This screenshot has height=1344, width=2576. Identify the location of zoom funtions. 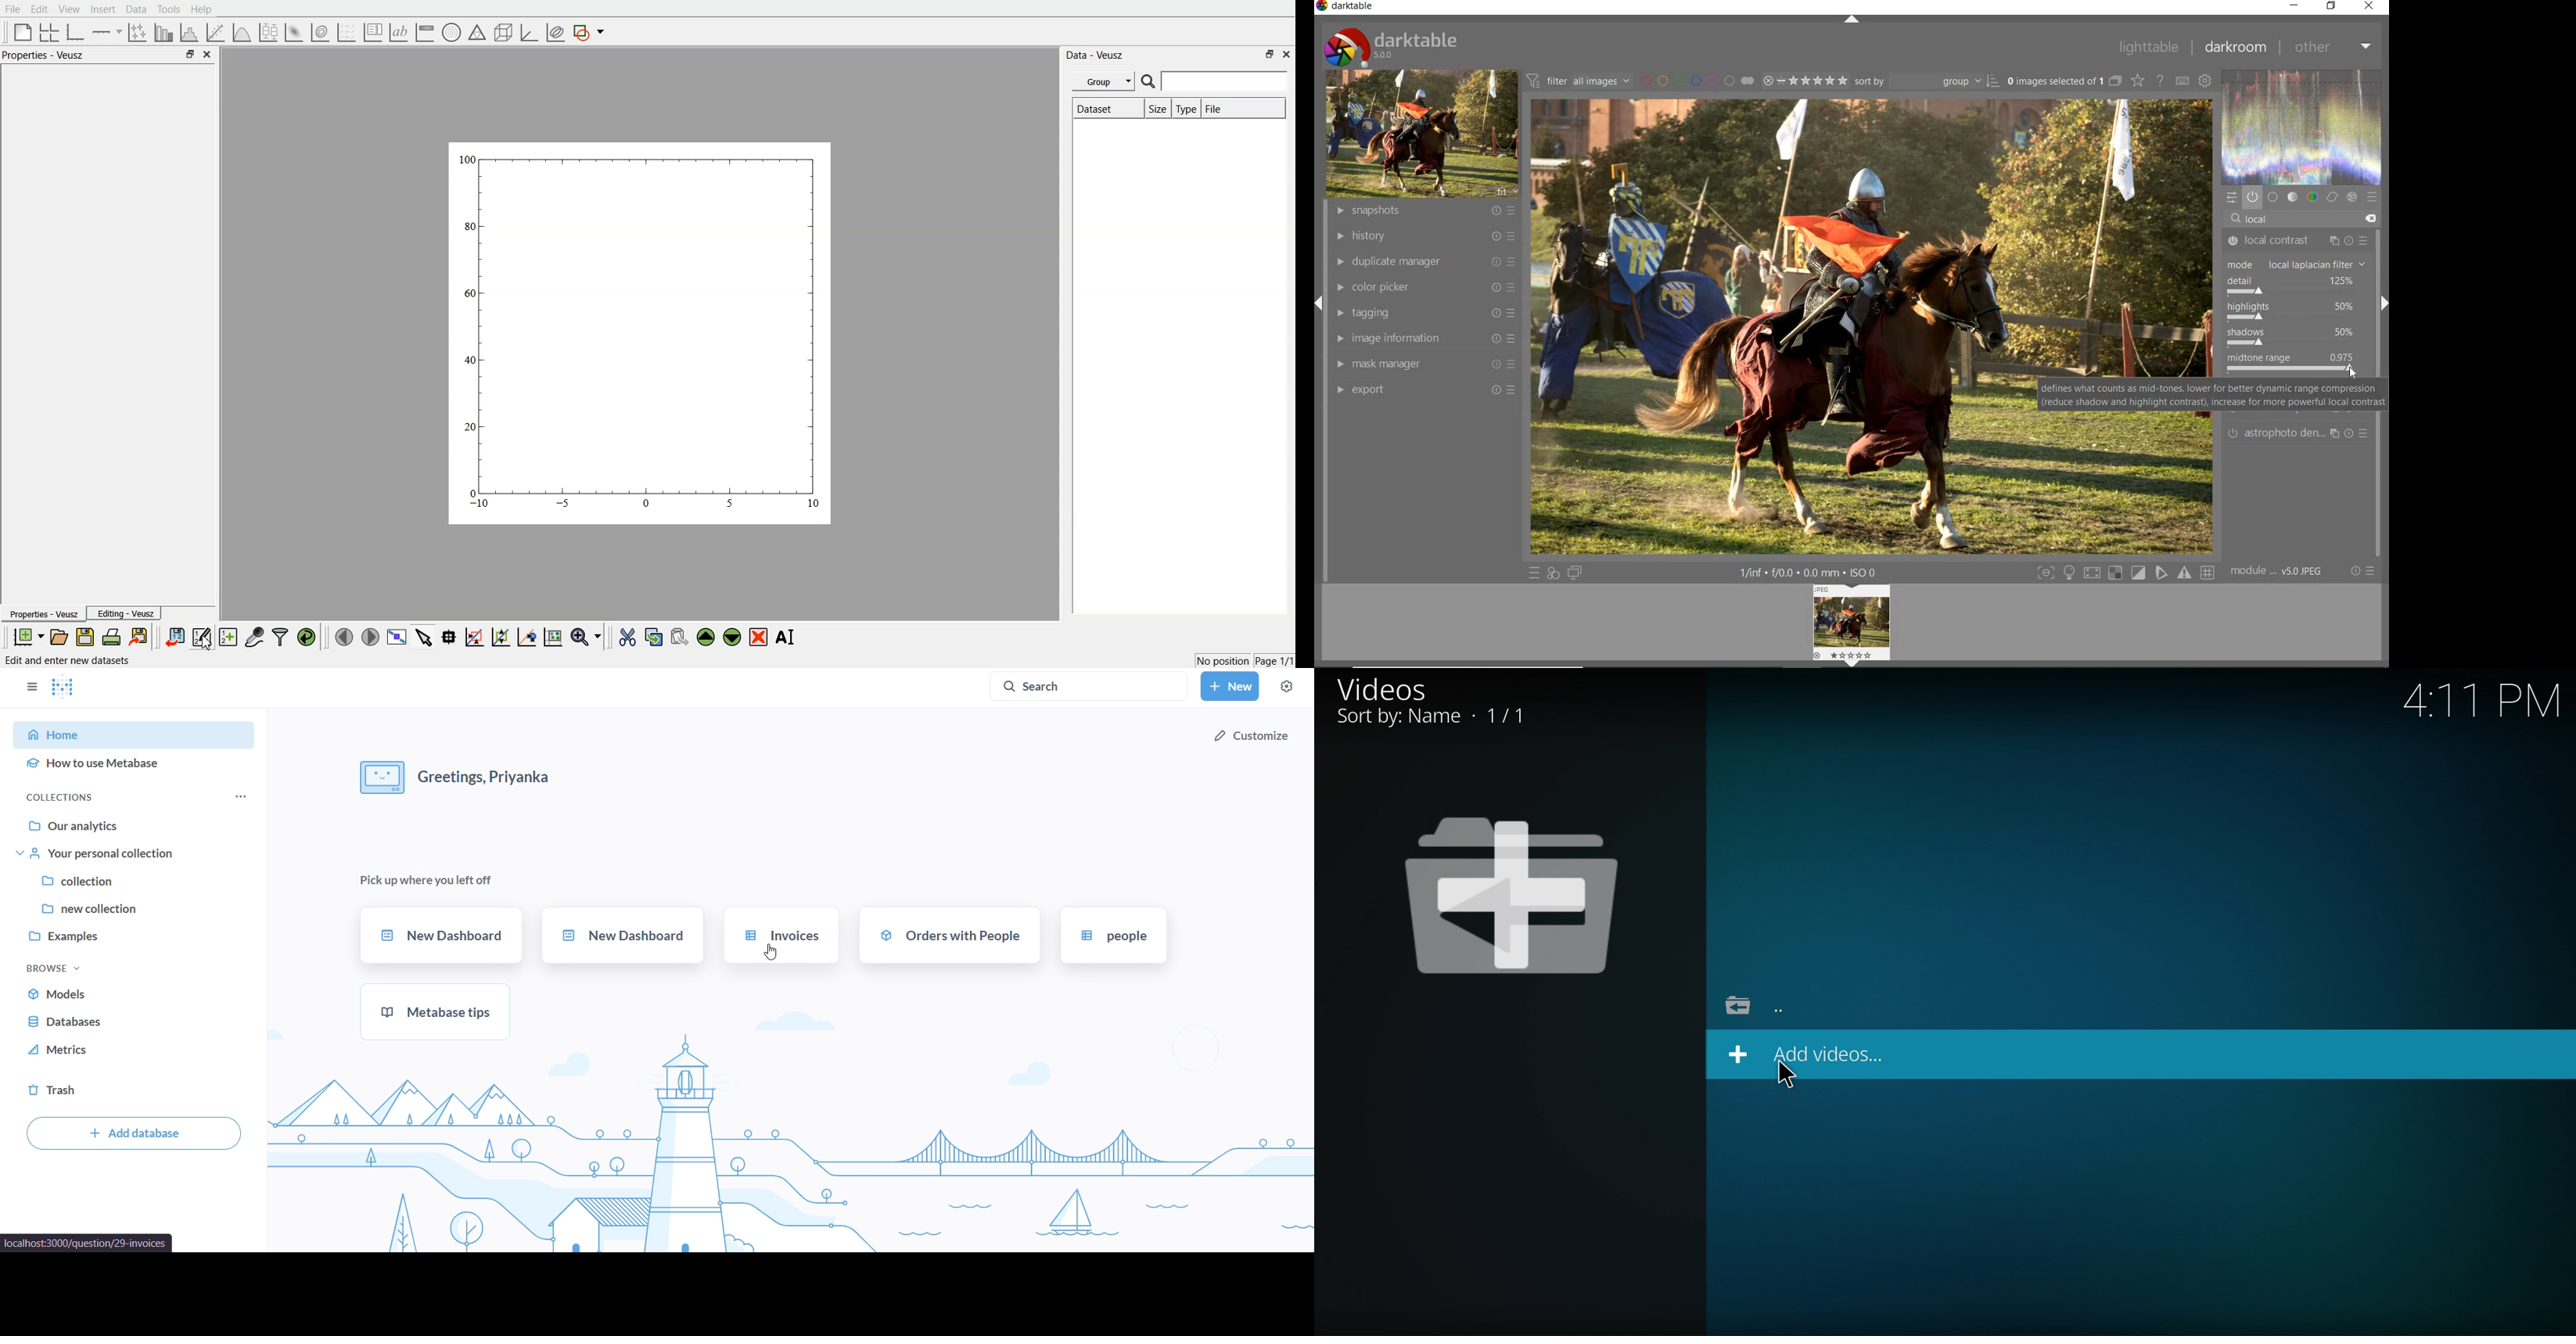
(586, 638).